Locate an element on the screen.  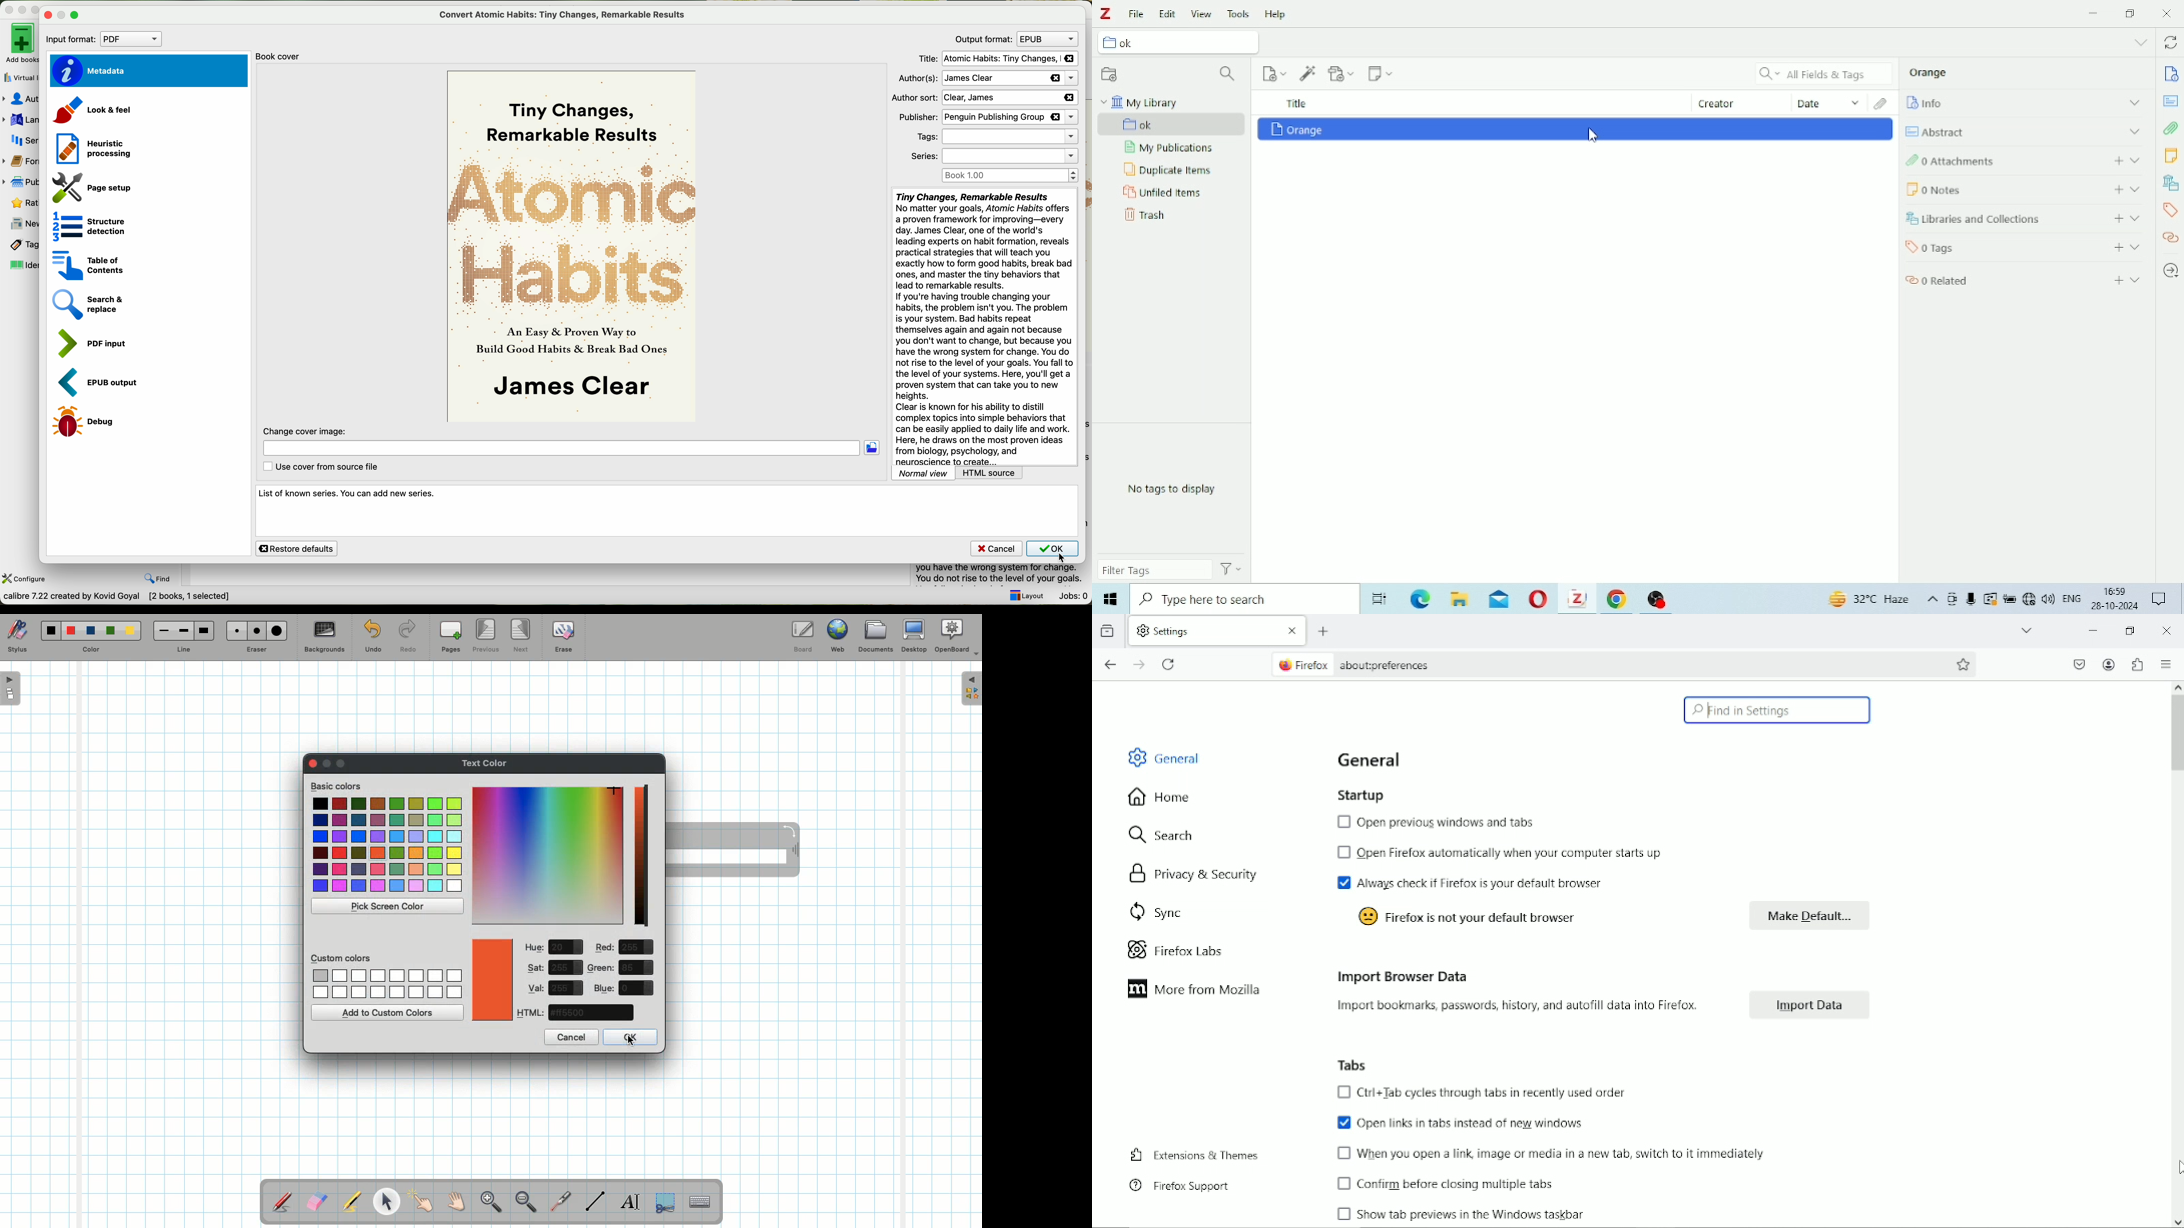
Open links in tabs instead of new windows is located at coordinates (1464, 1123).